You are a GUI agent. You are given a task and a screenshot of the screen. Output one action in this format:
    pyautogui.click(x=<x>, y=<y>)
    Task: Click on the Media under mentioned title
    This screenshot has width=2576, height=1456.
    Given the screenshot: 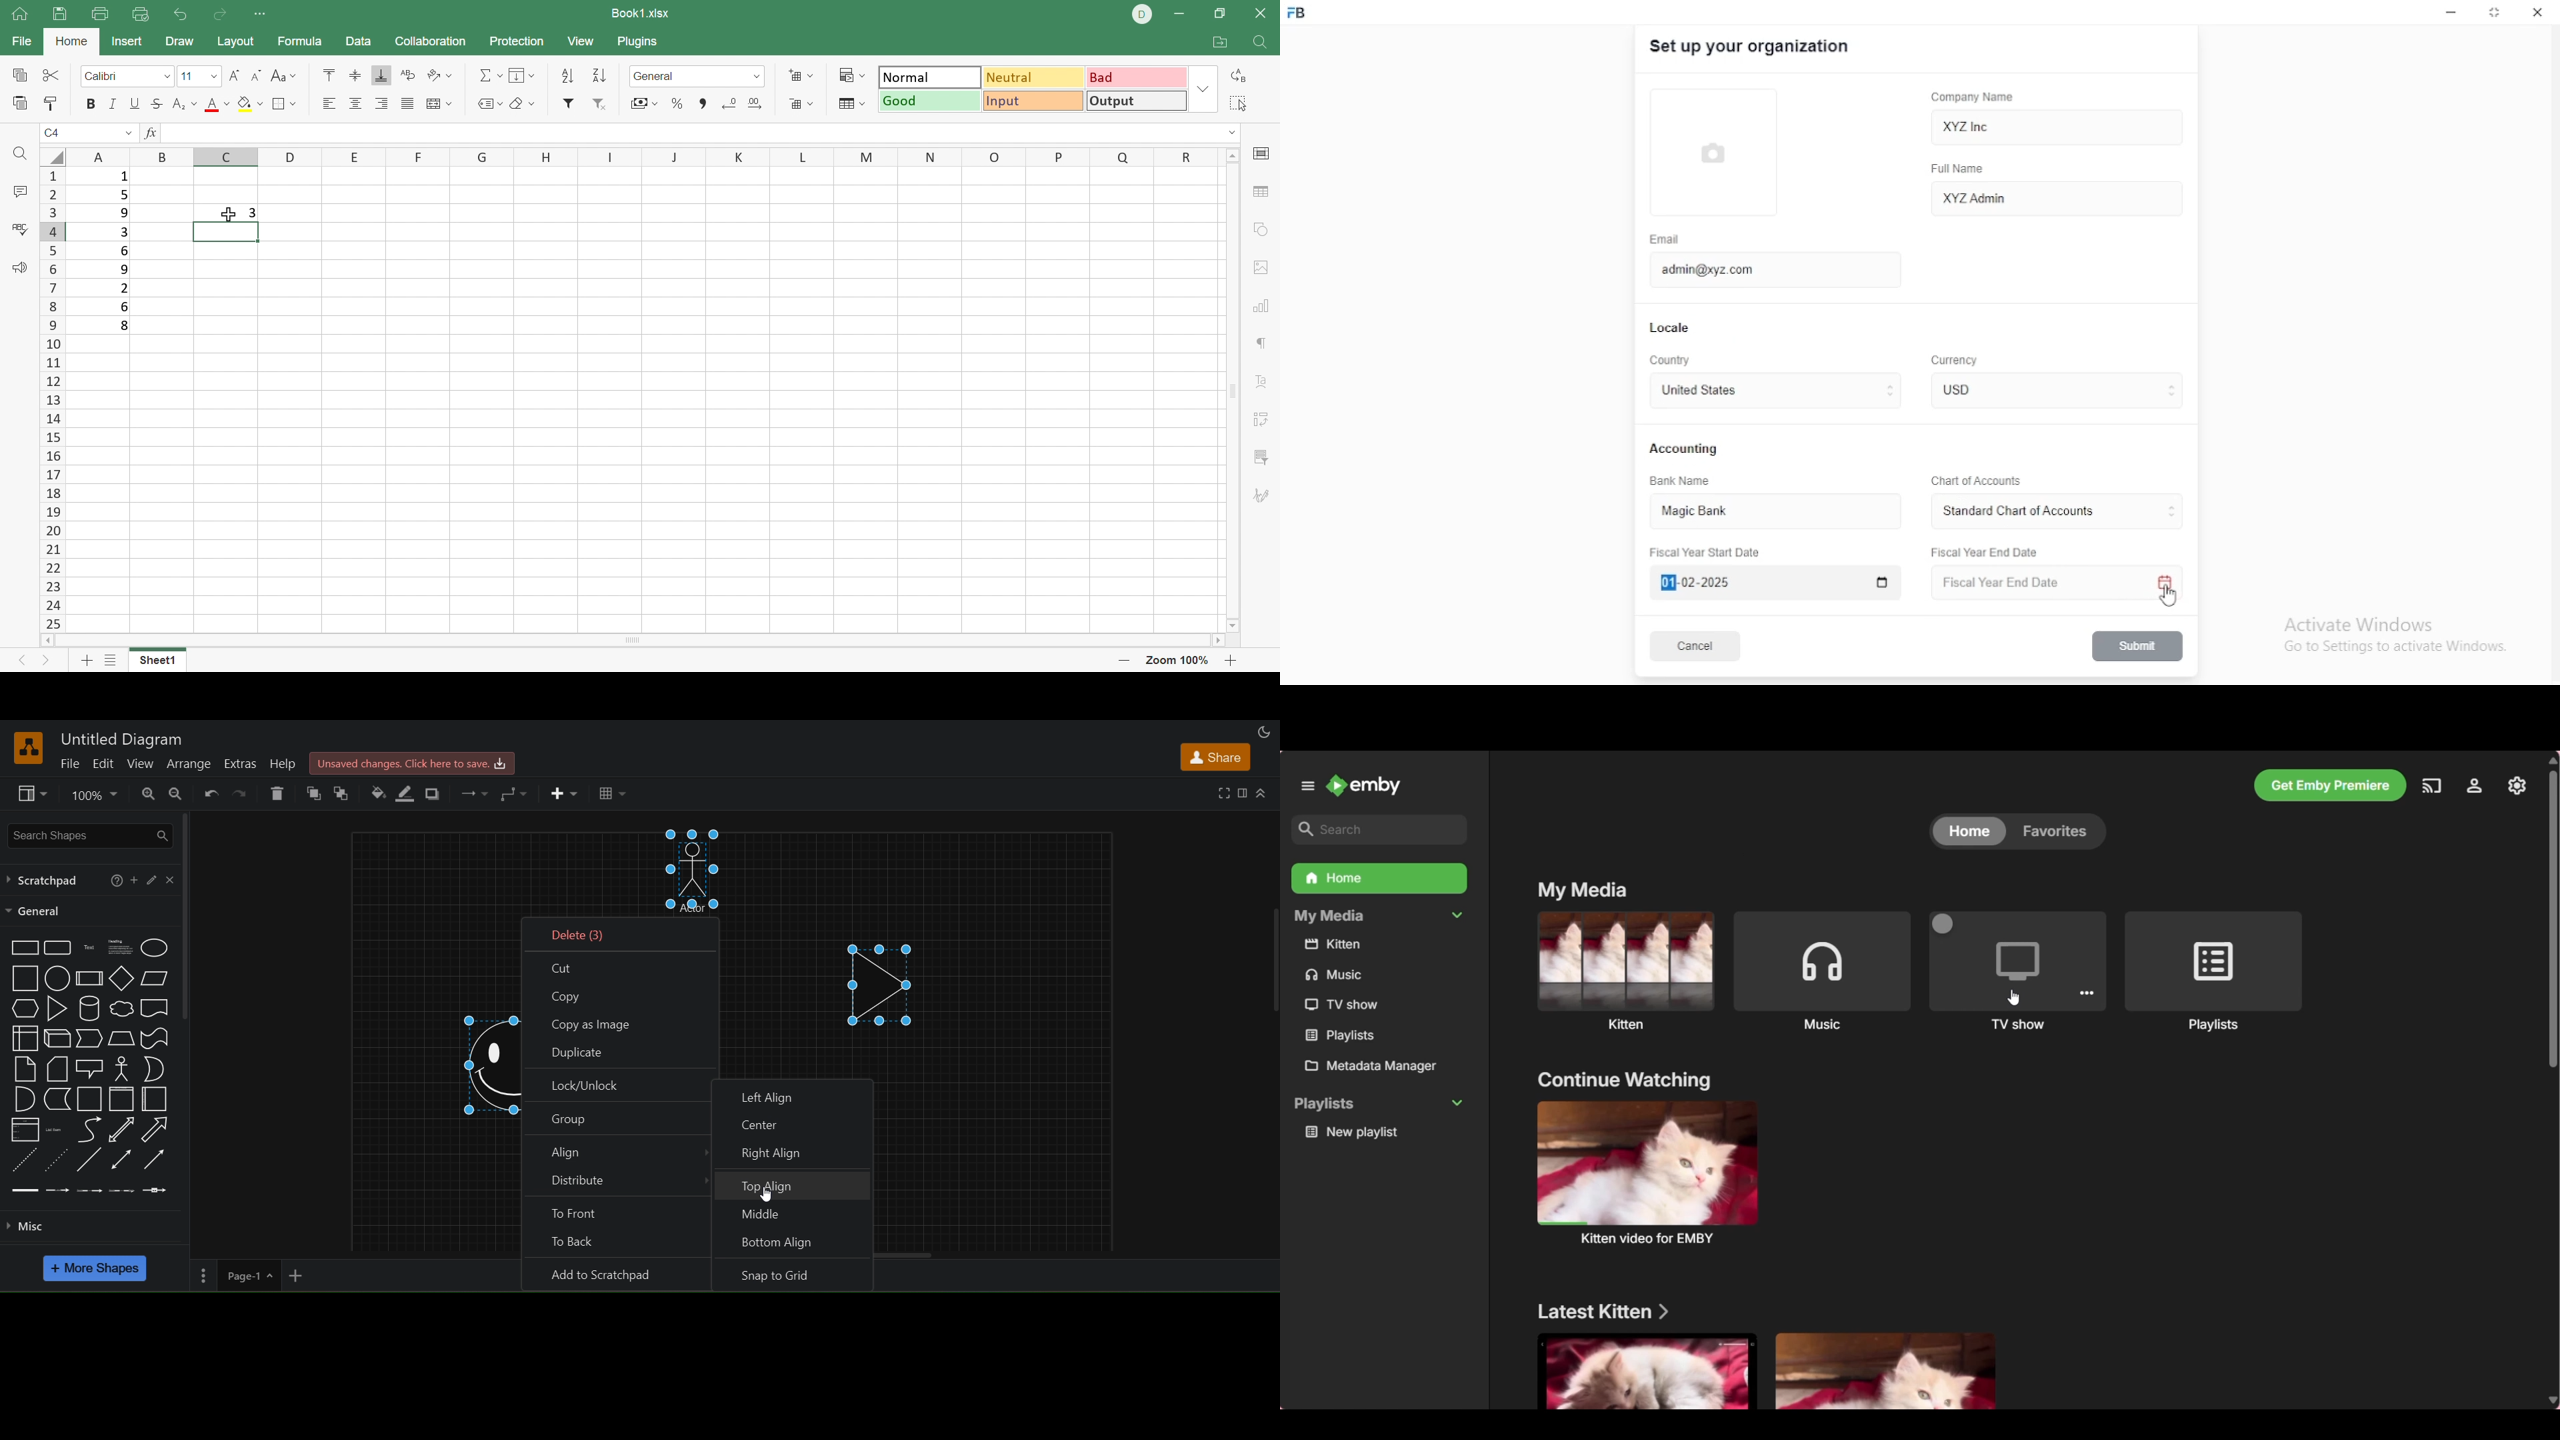 What is the action you would take?
    pyautogui.click(x=1645, y=1371)
    